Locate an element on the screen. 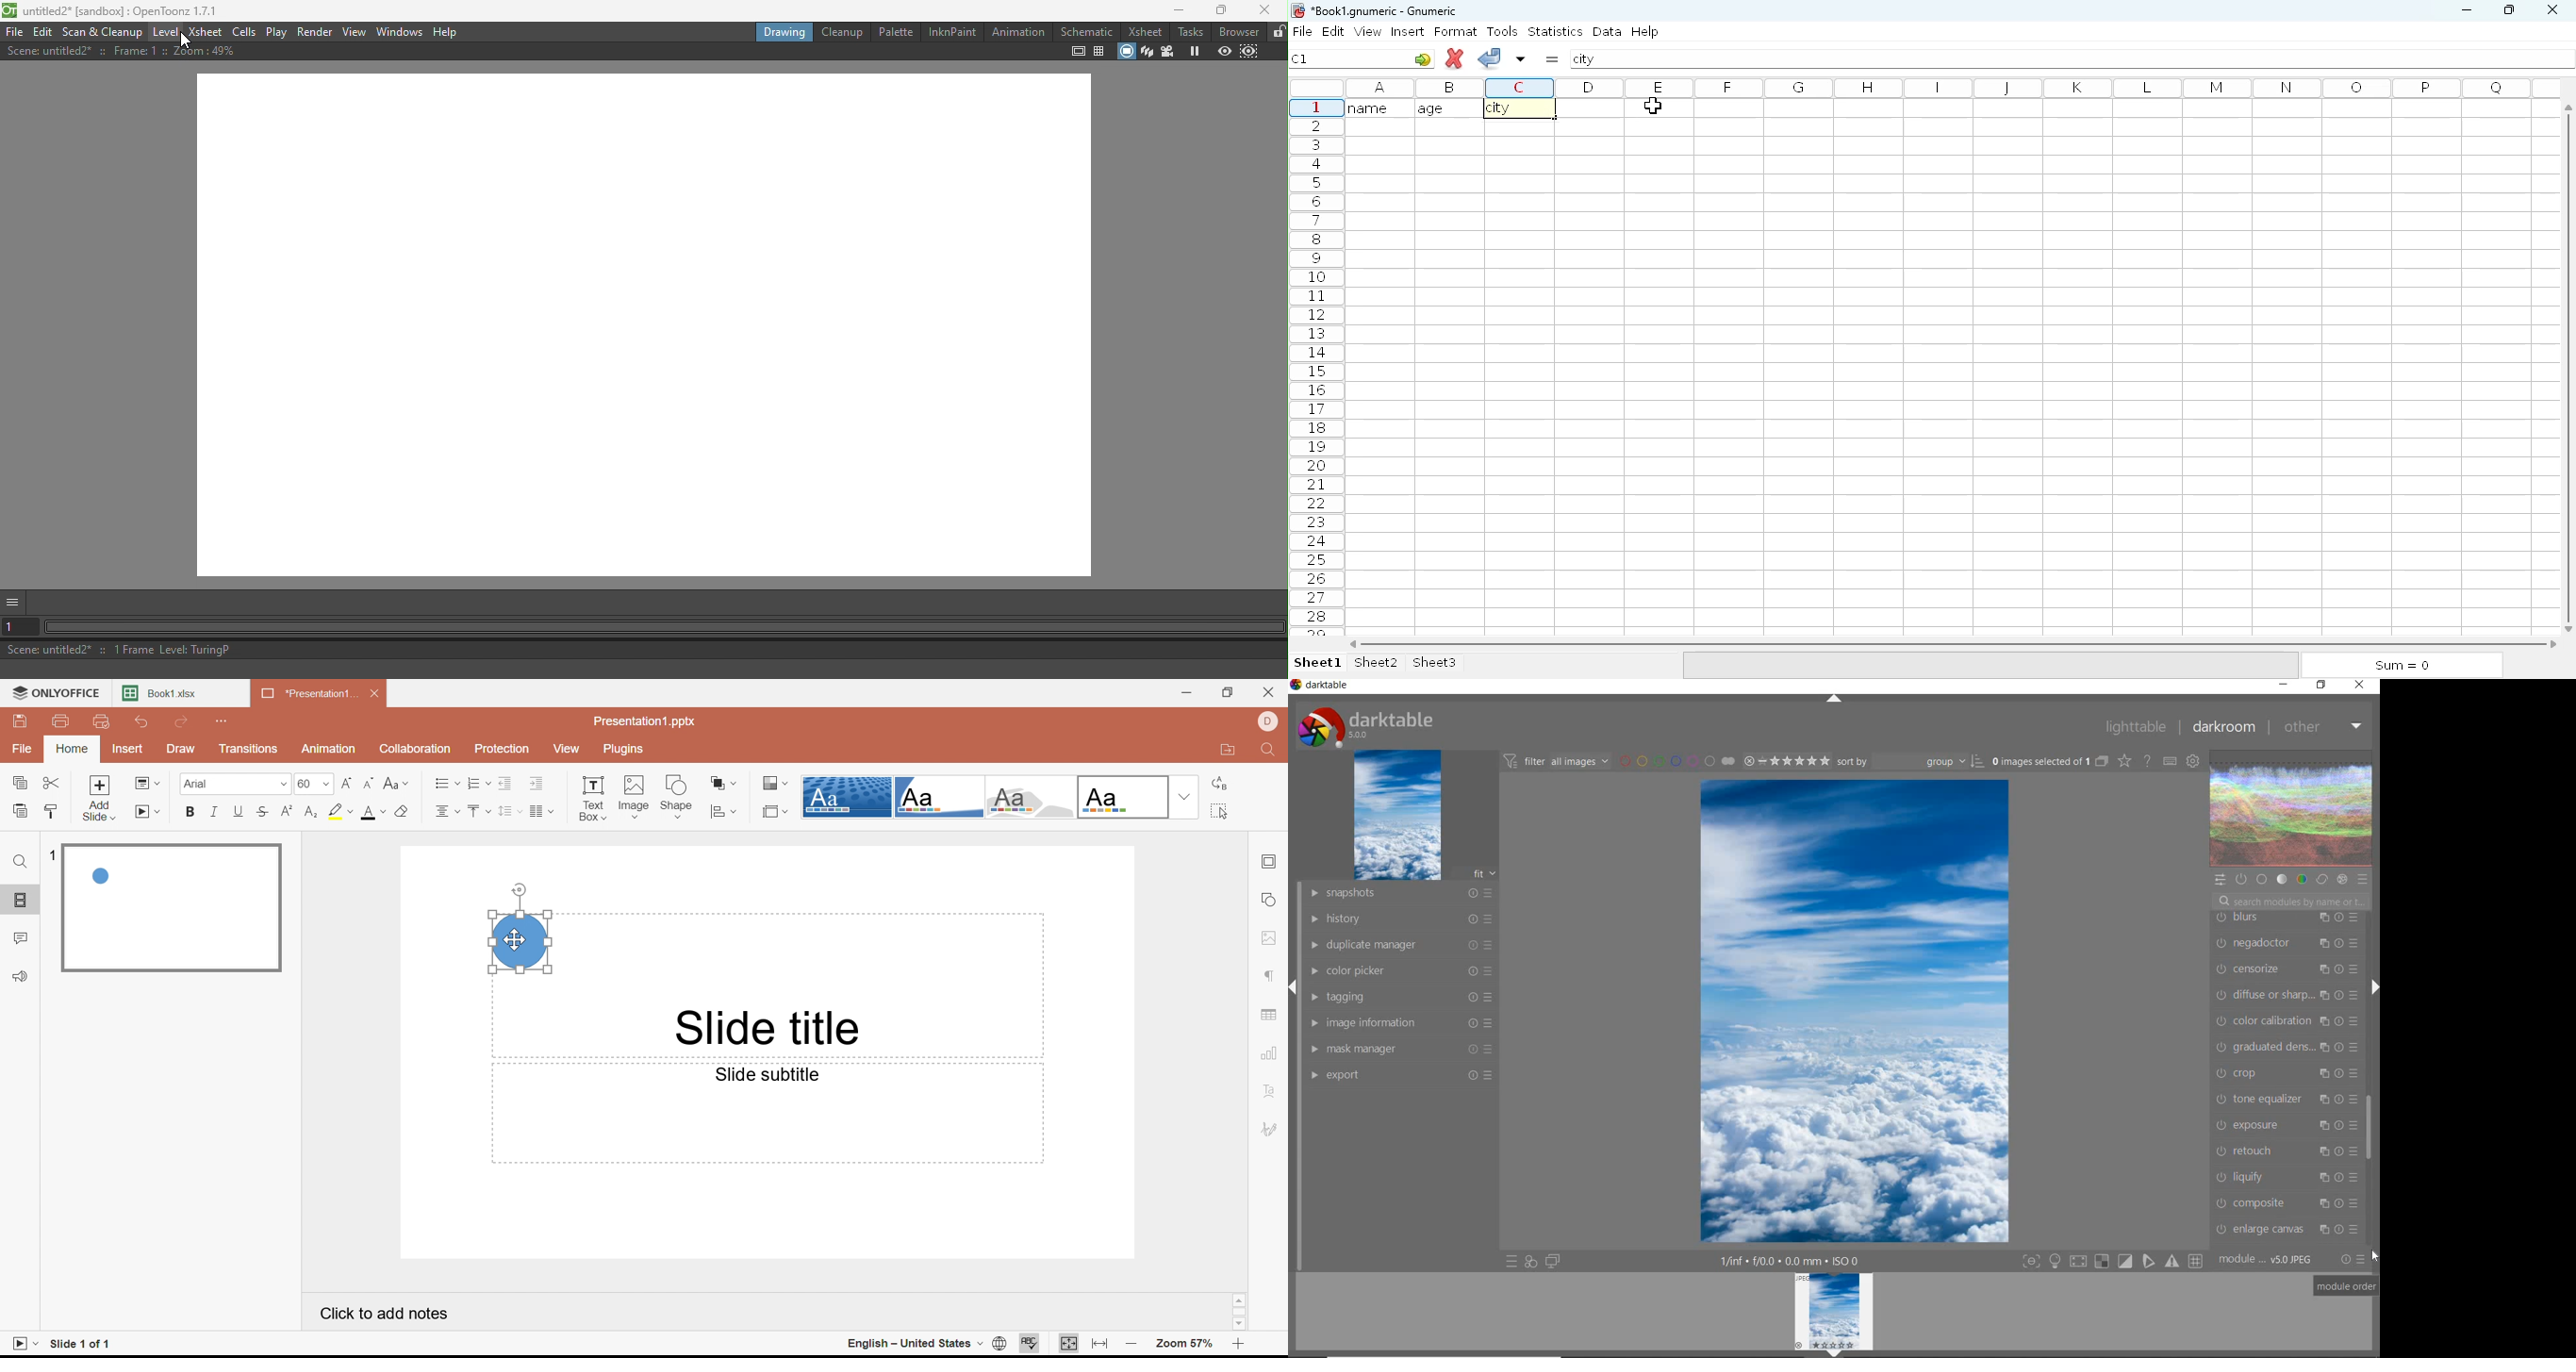 This screenshot has width=2576, height=1372. Slide 1 of 1 is located at coordinates (80, 1345).